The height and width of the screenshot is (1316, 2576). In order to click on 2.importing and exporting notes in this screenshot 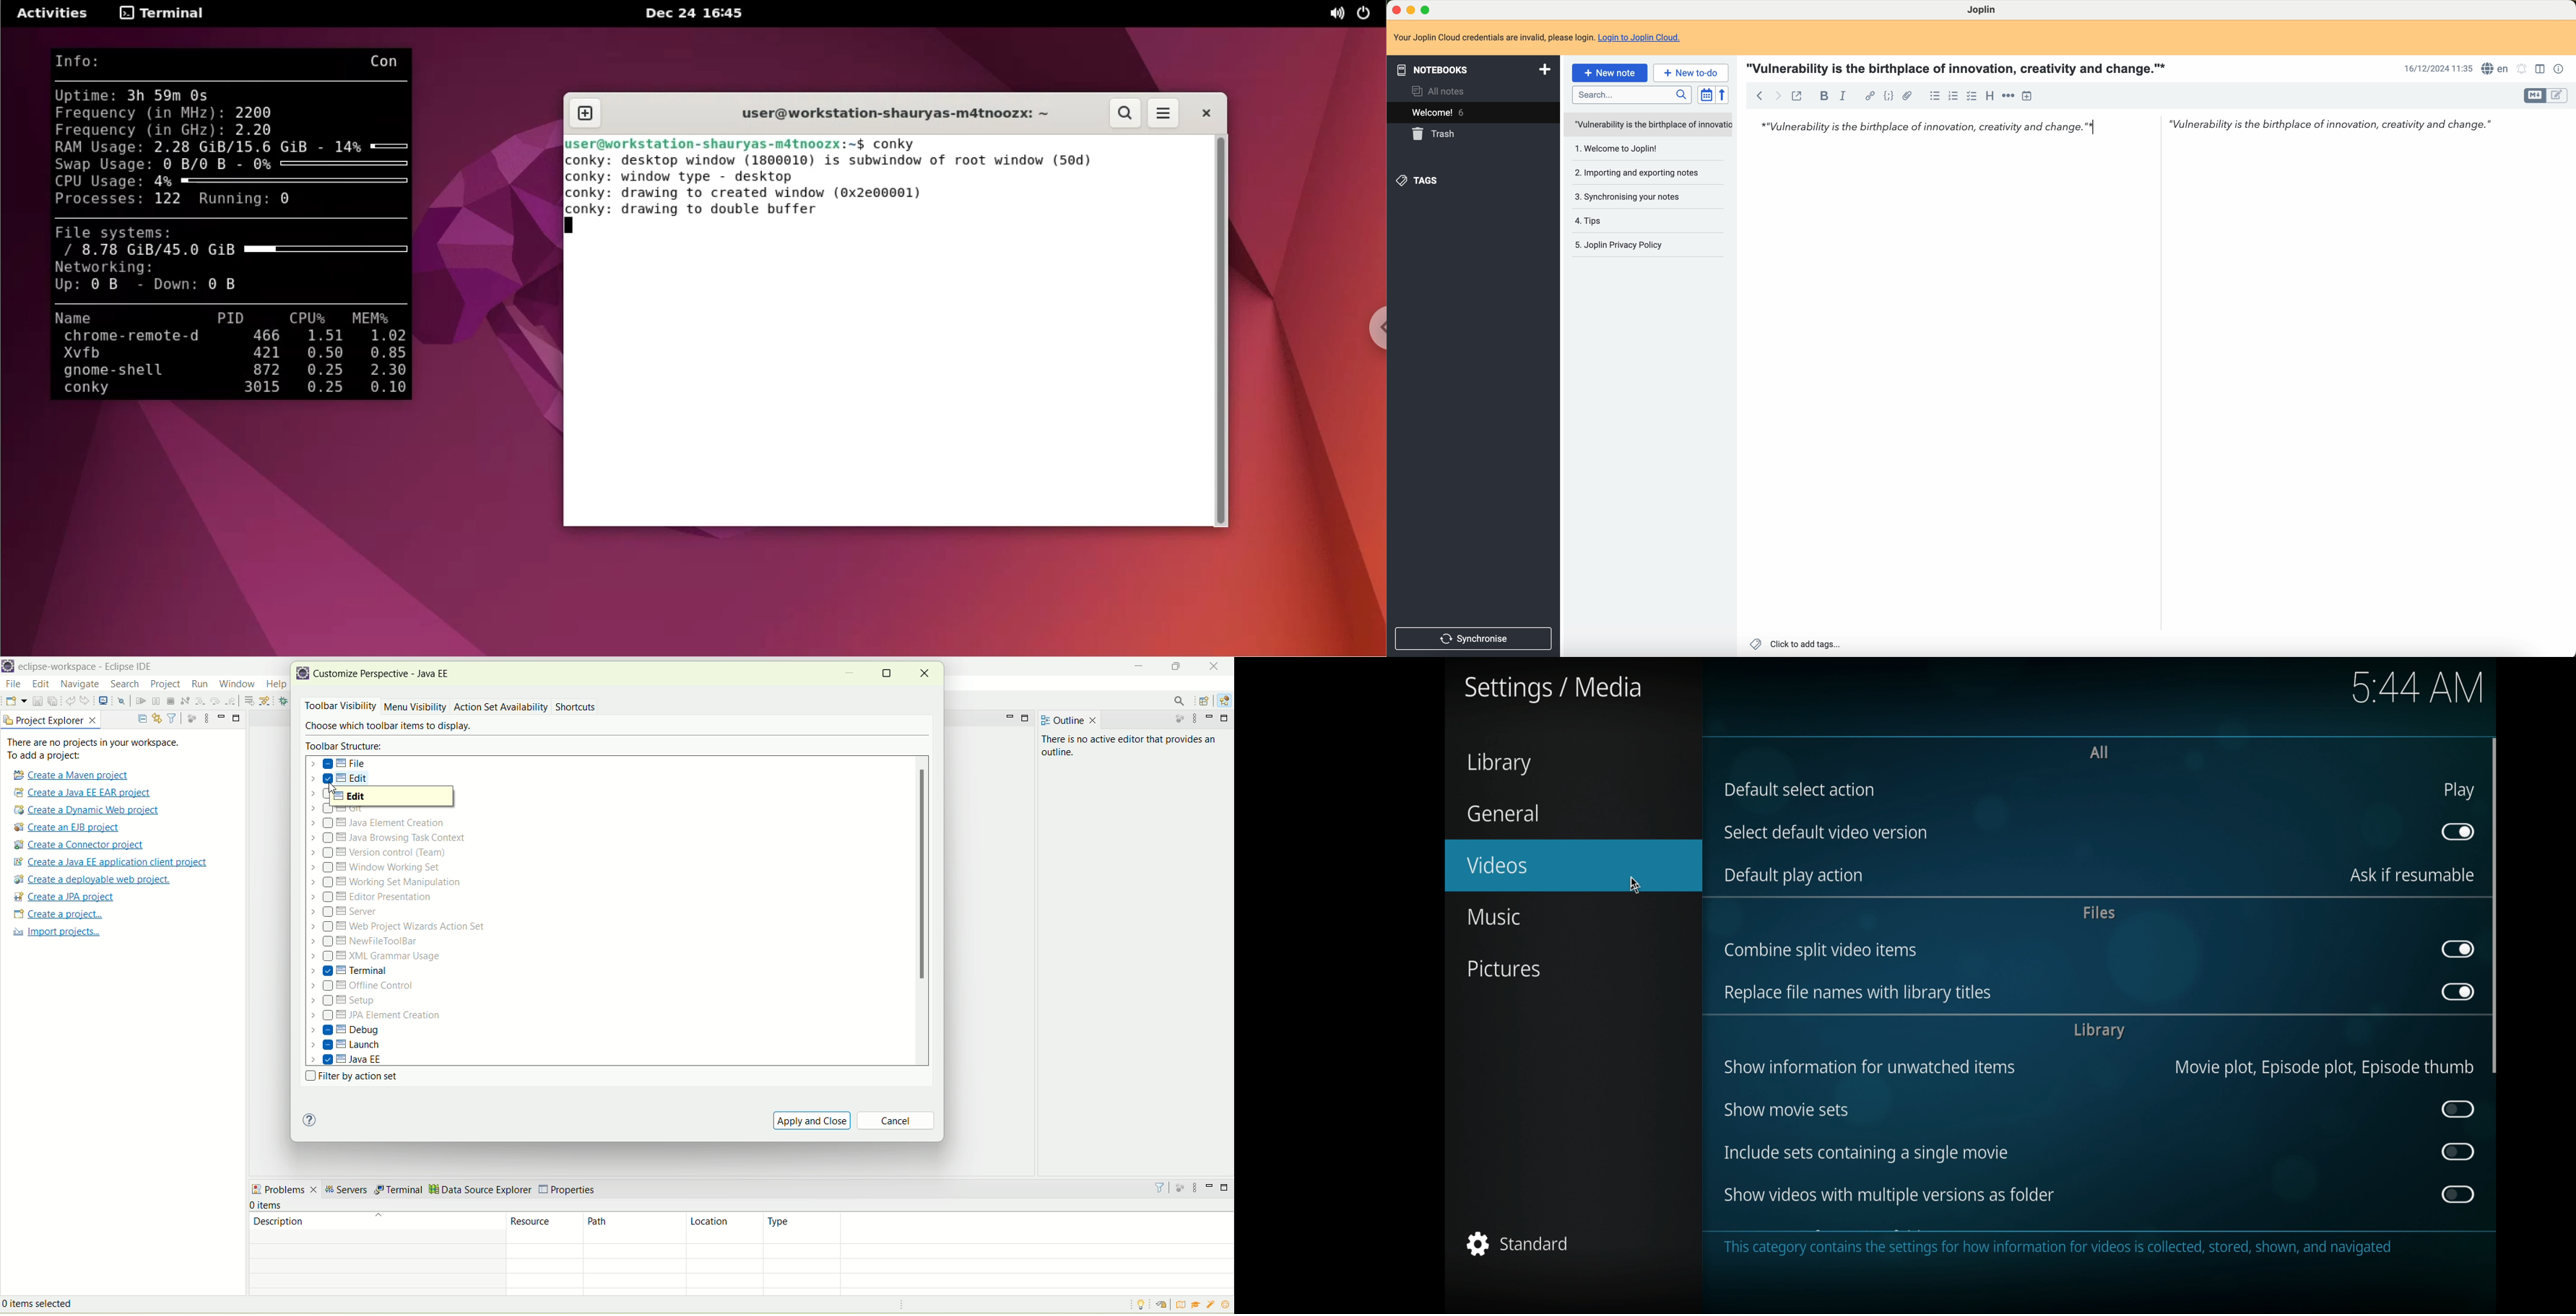, I will do `click(1636, 173)`.